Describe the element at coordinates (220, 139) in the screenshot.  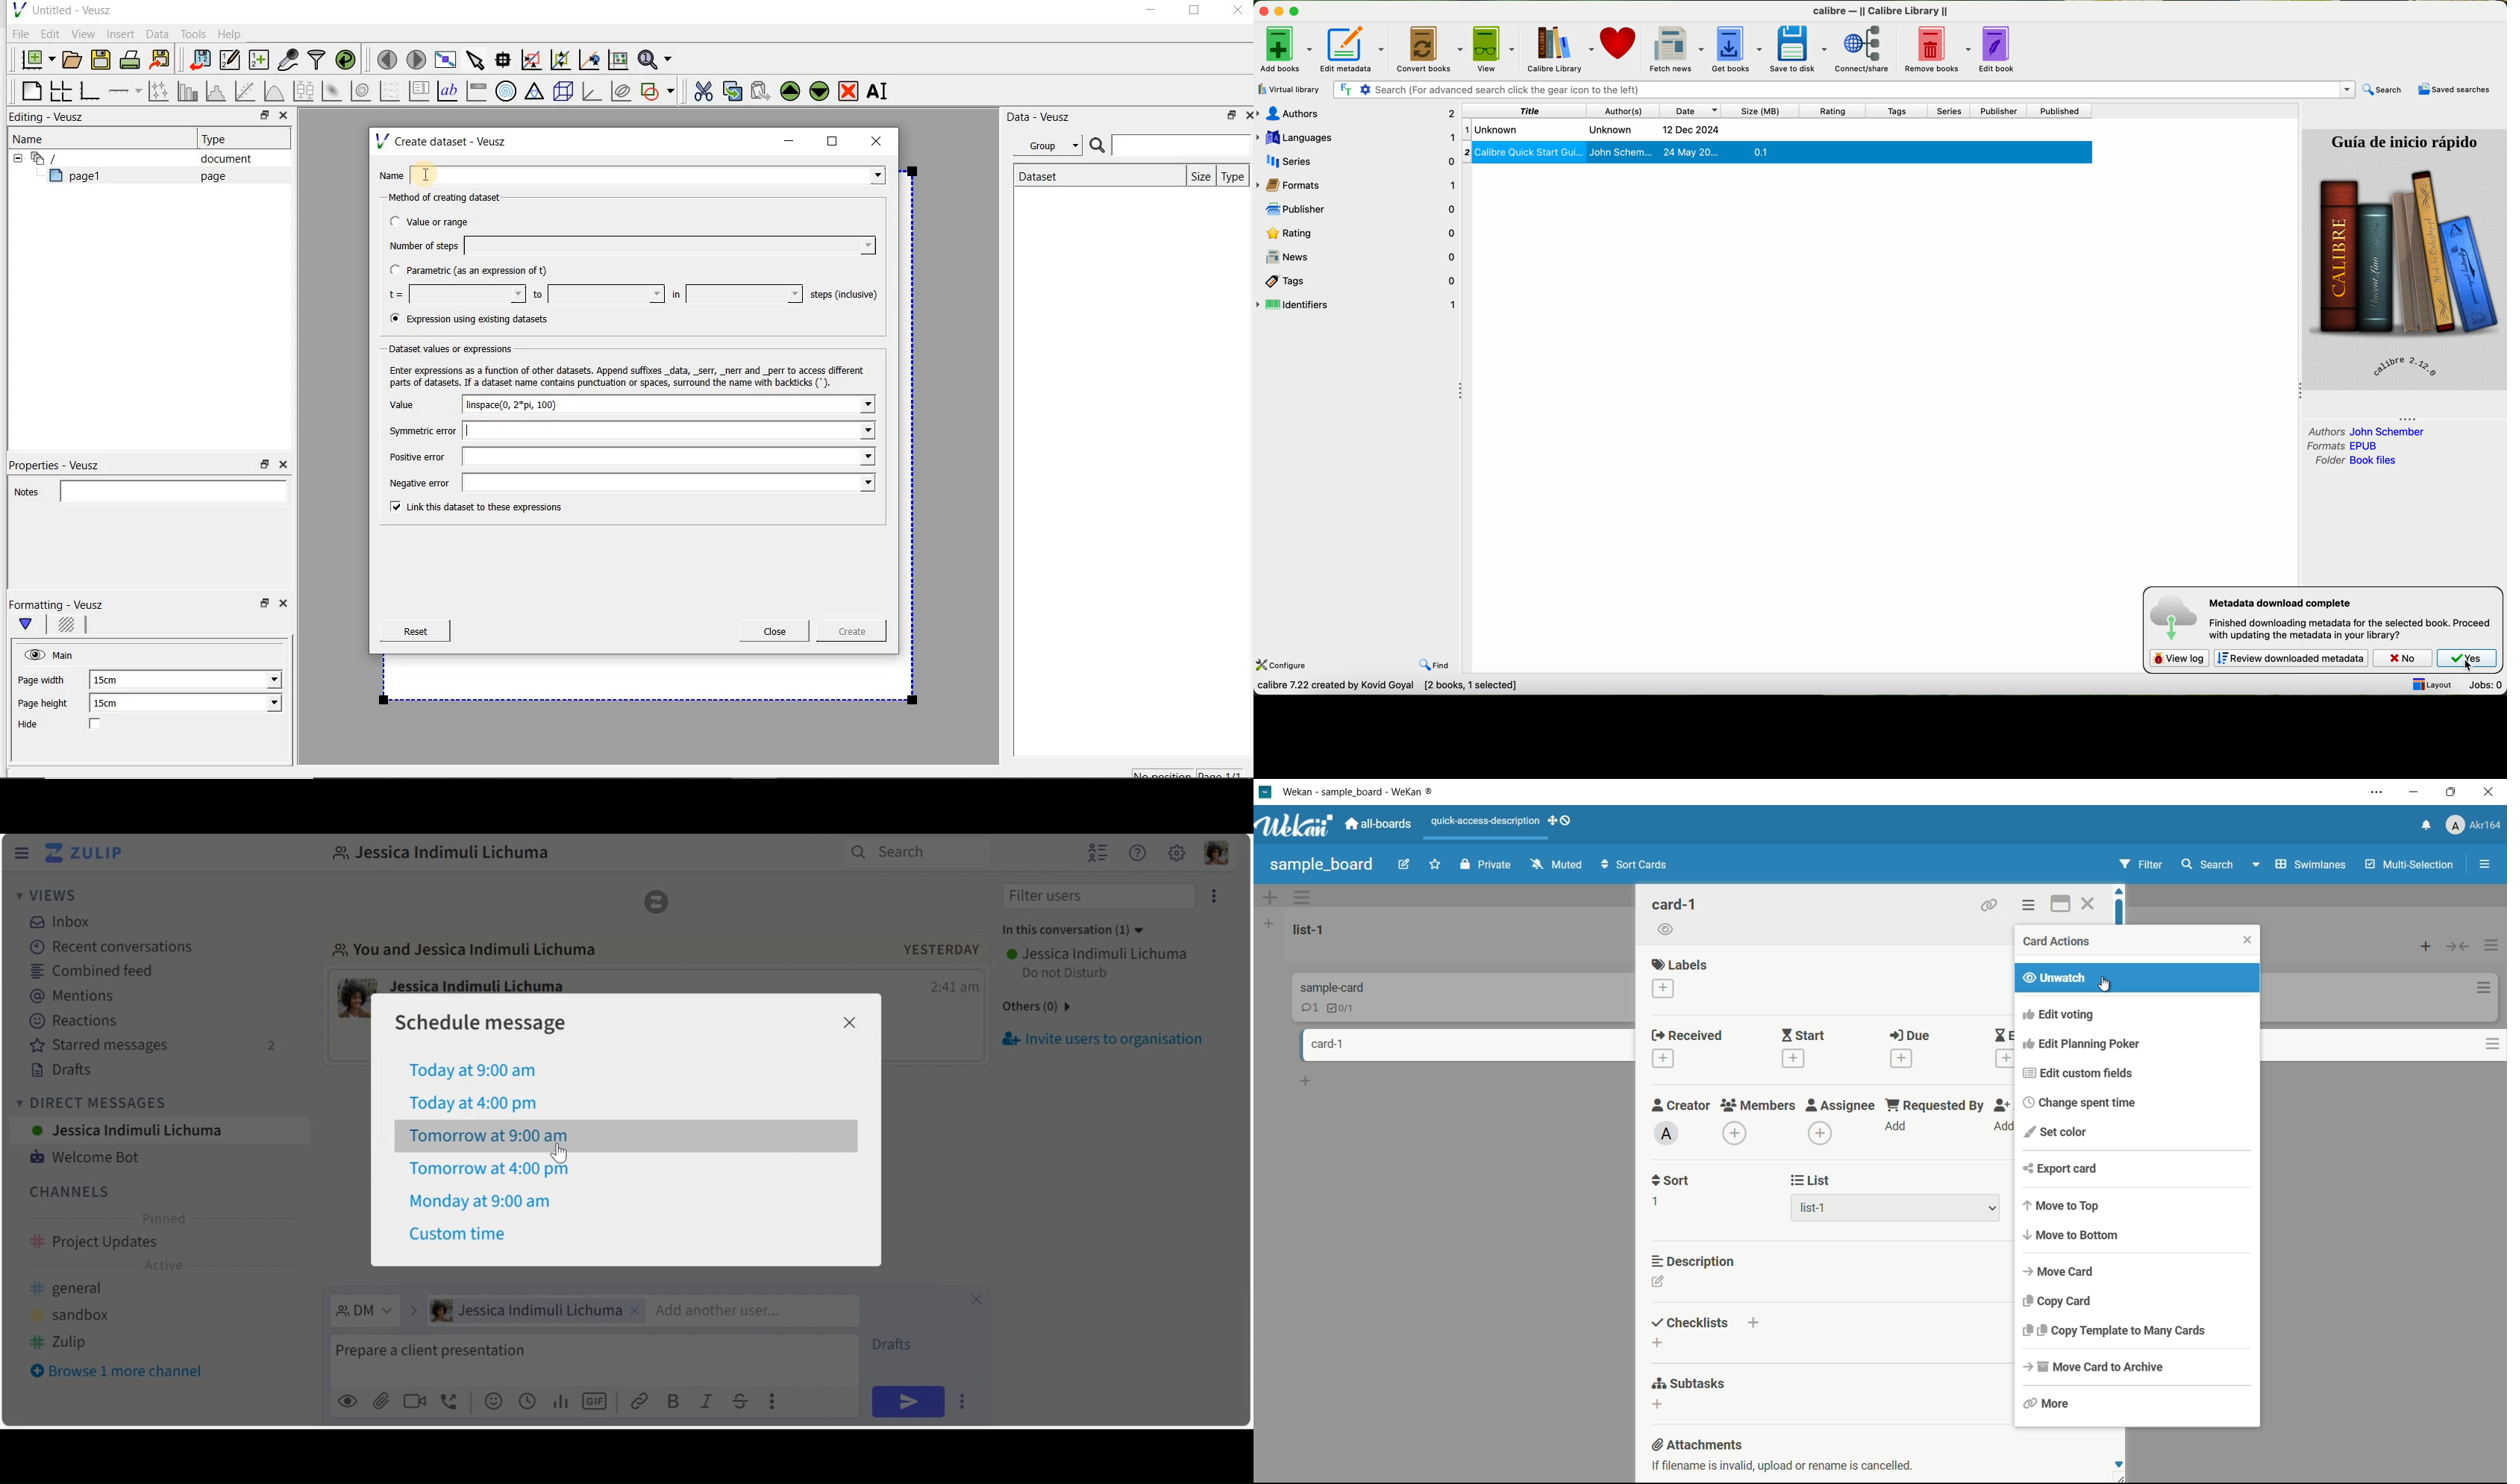
I see `Type` at that location.